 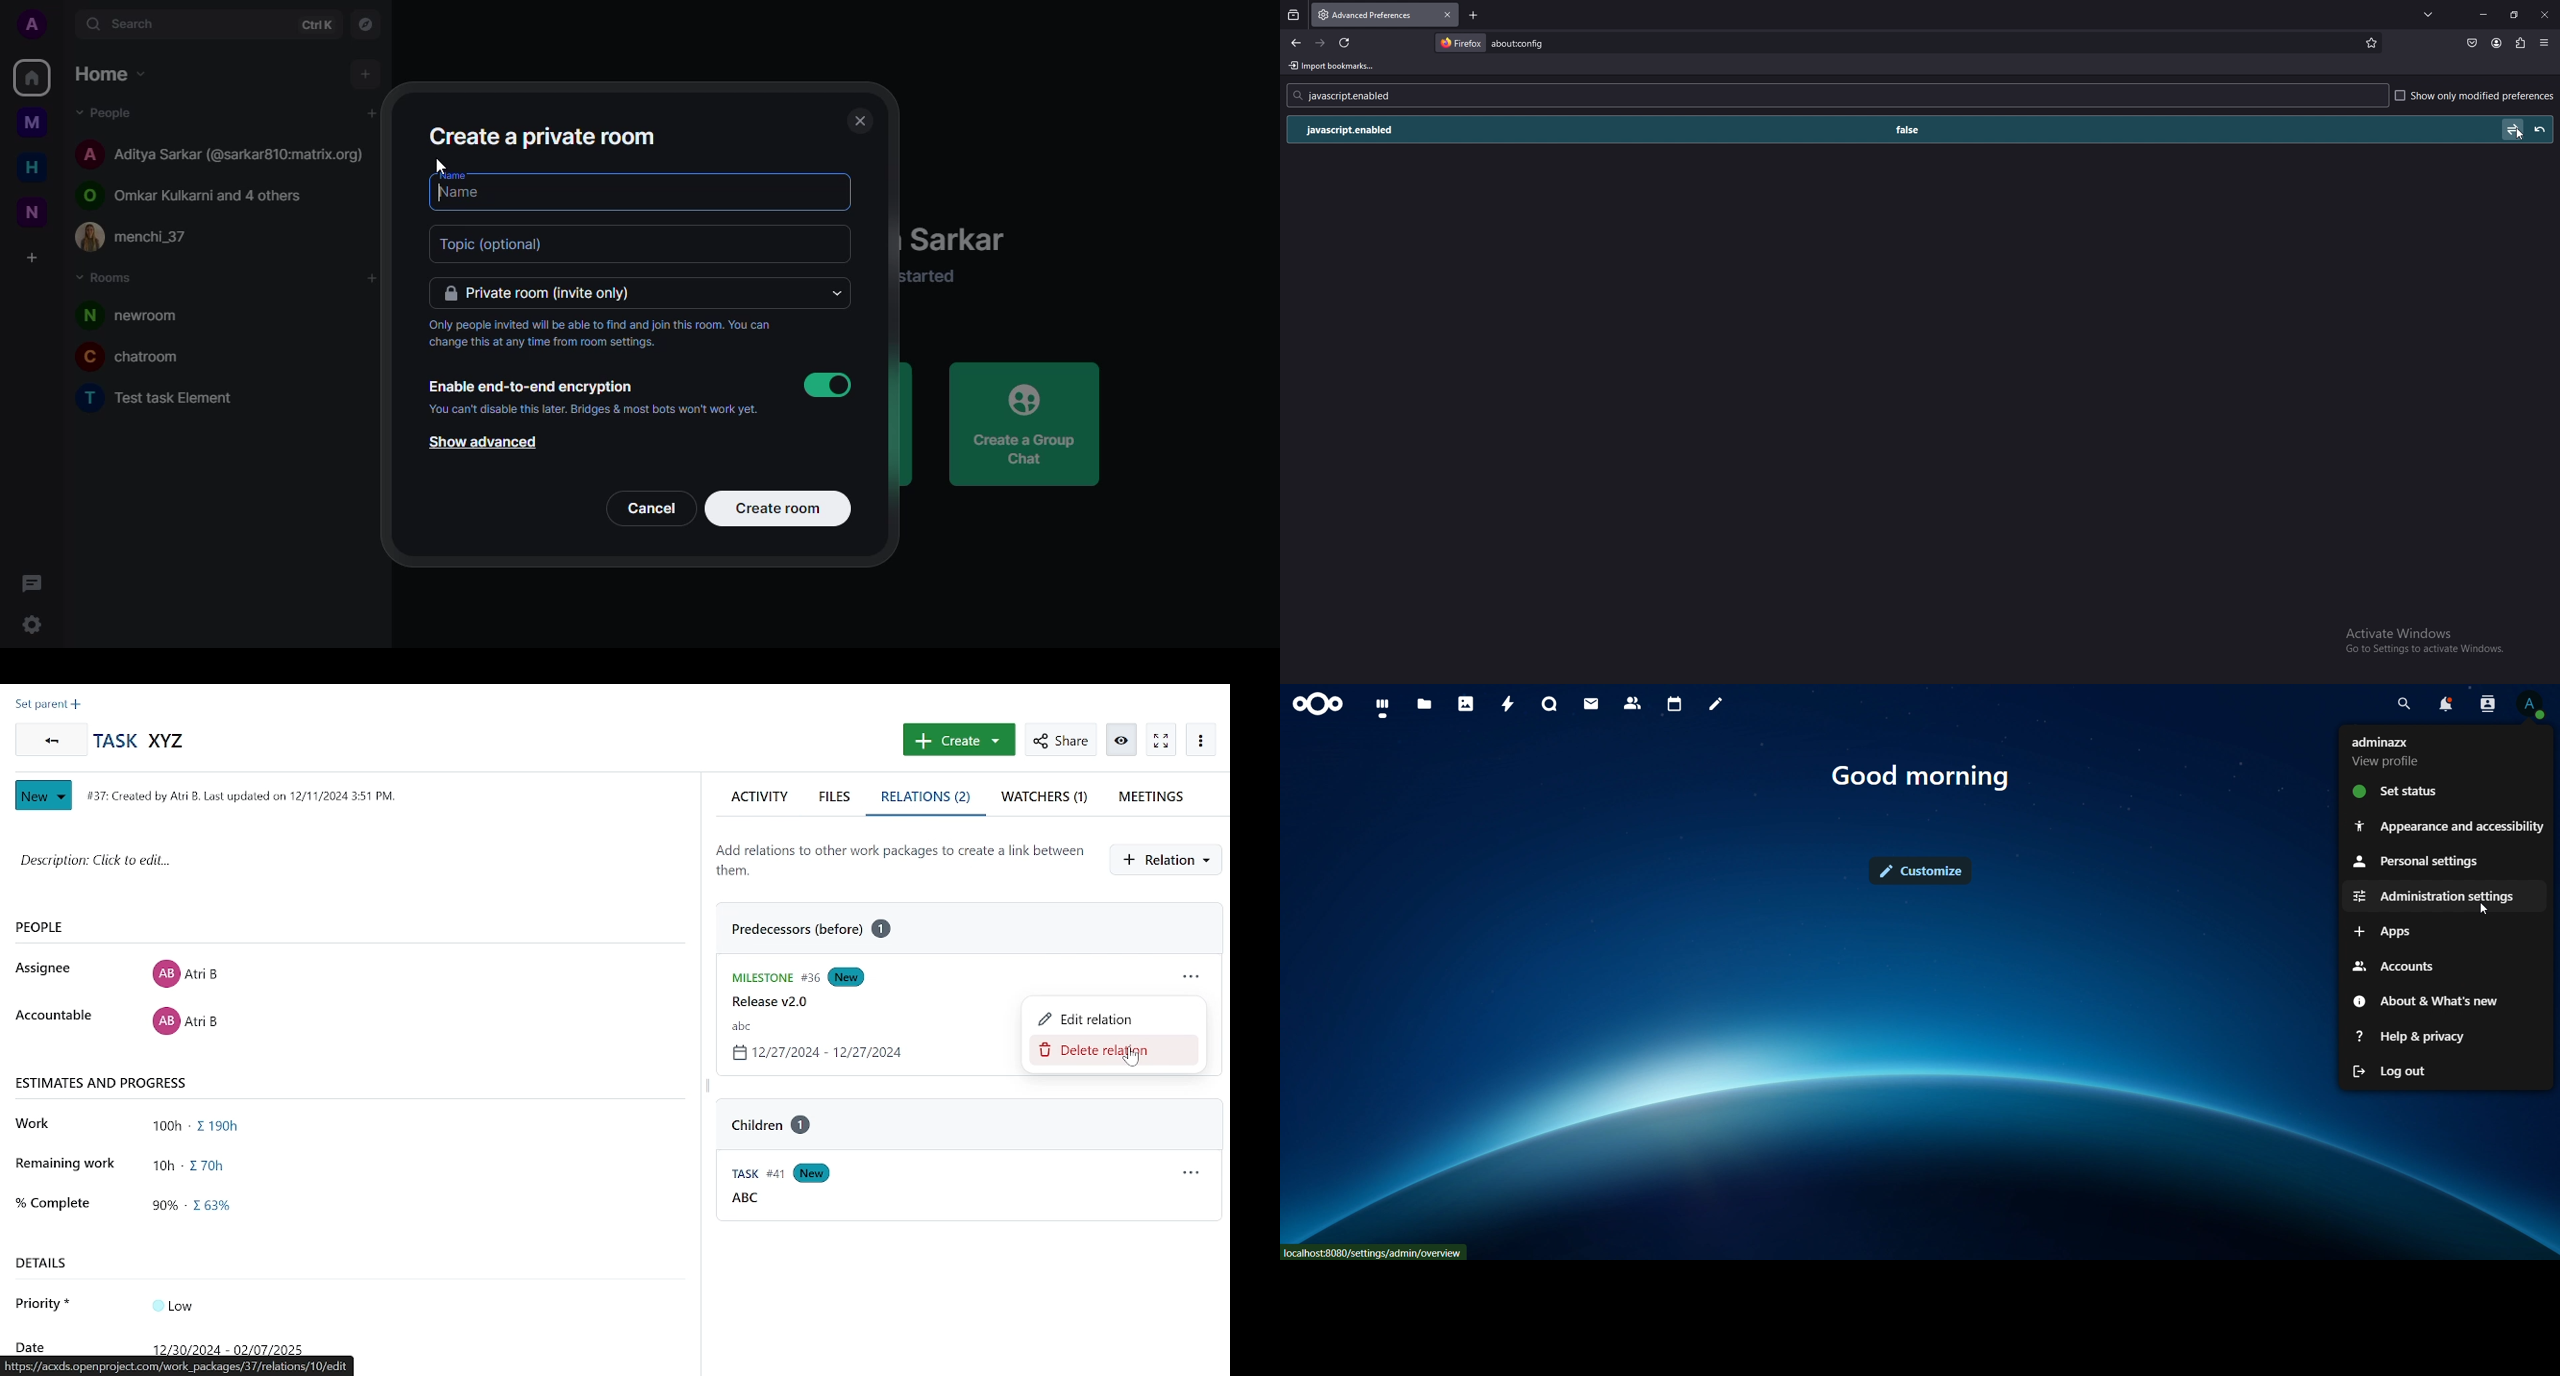 What do you see at coordinates (830, 386) in the screenshot?
I see `enabled` at bounding box center [830, 386].